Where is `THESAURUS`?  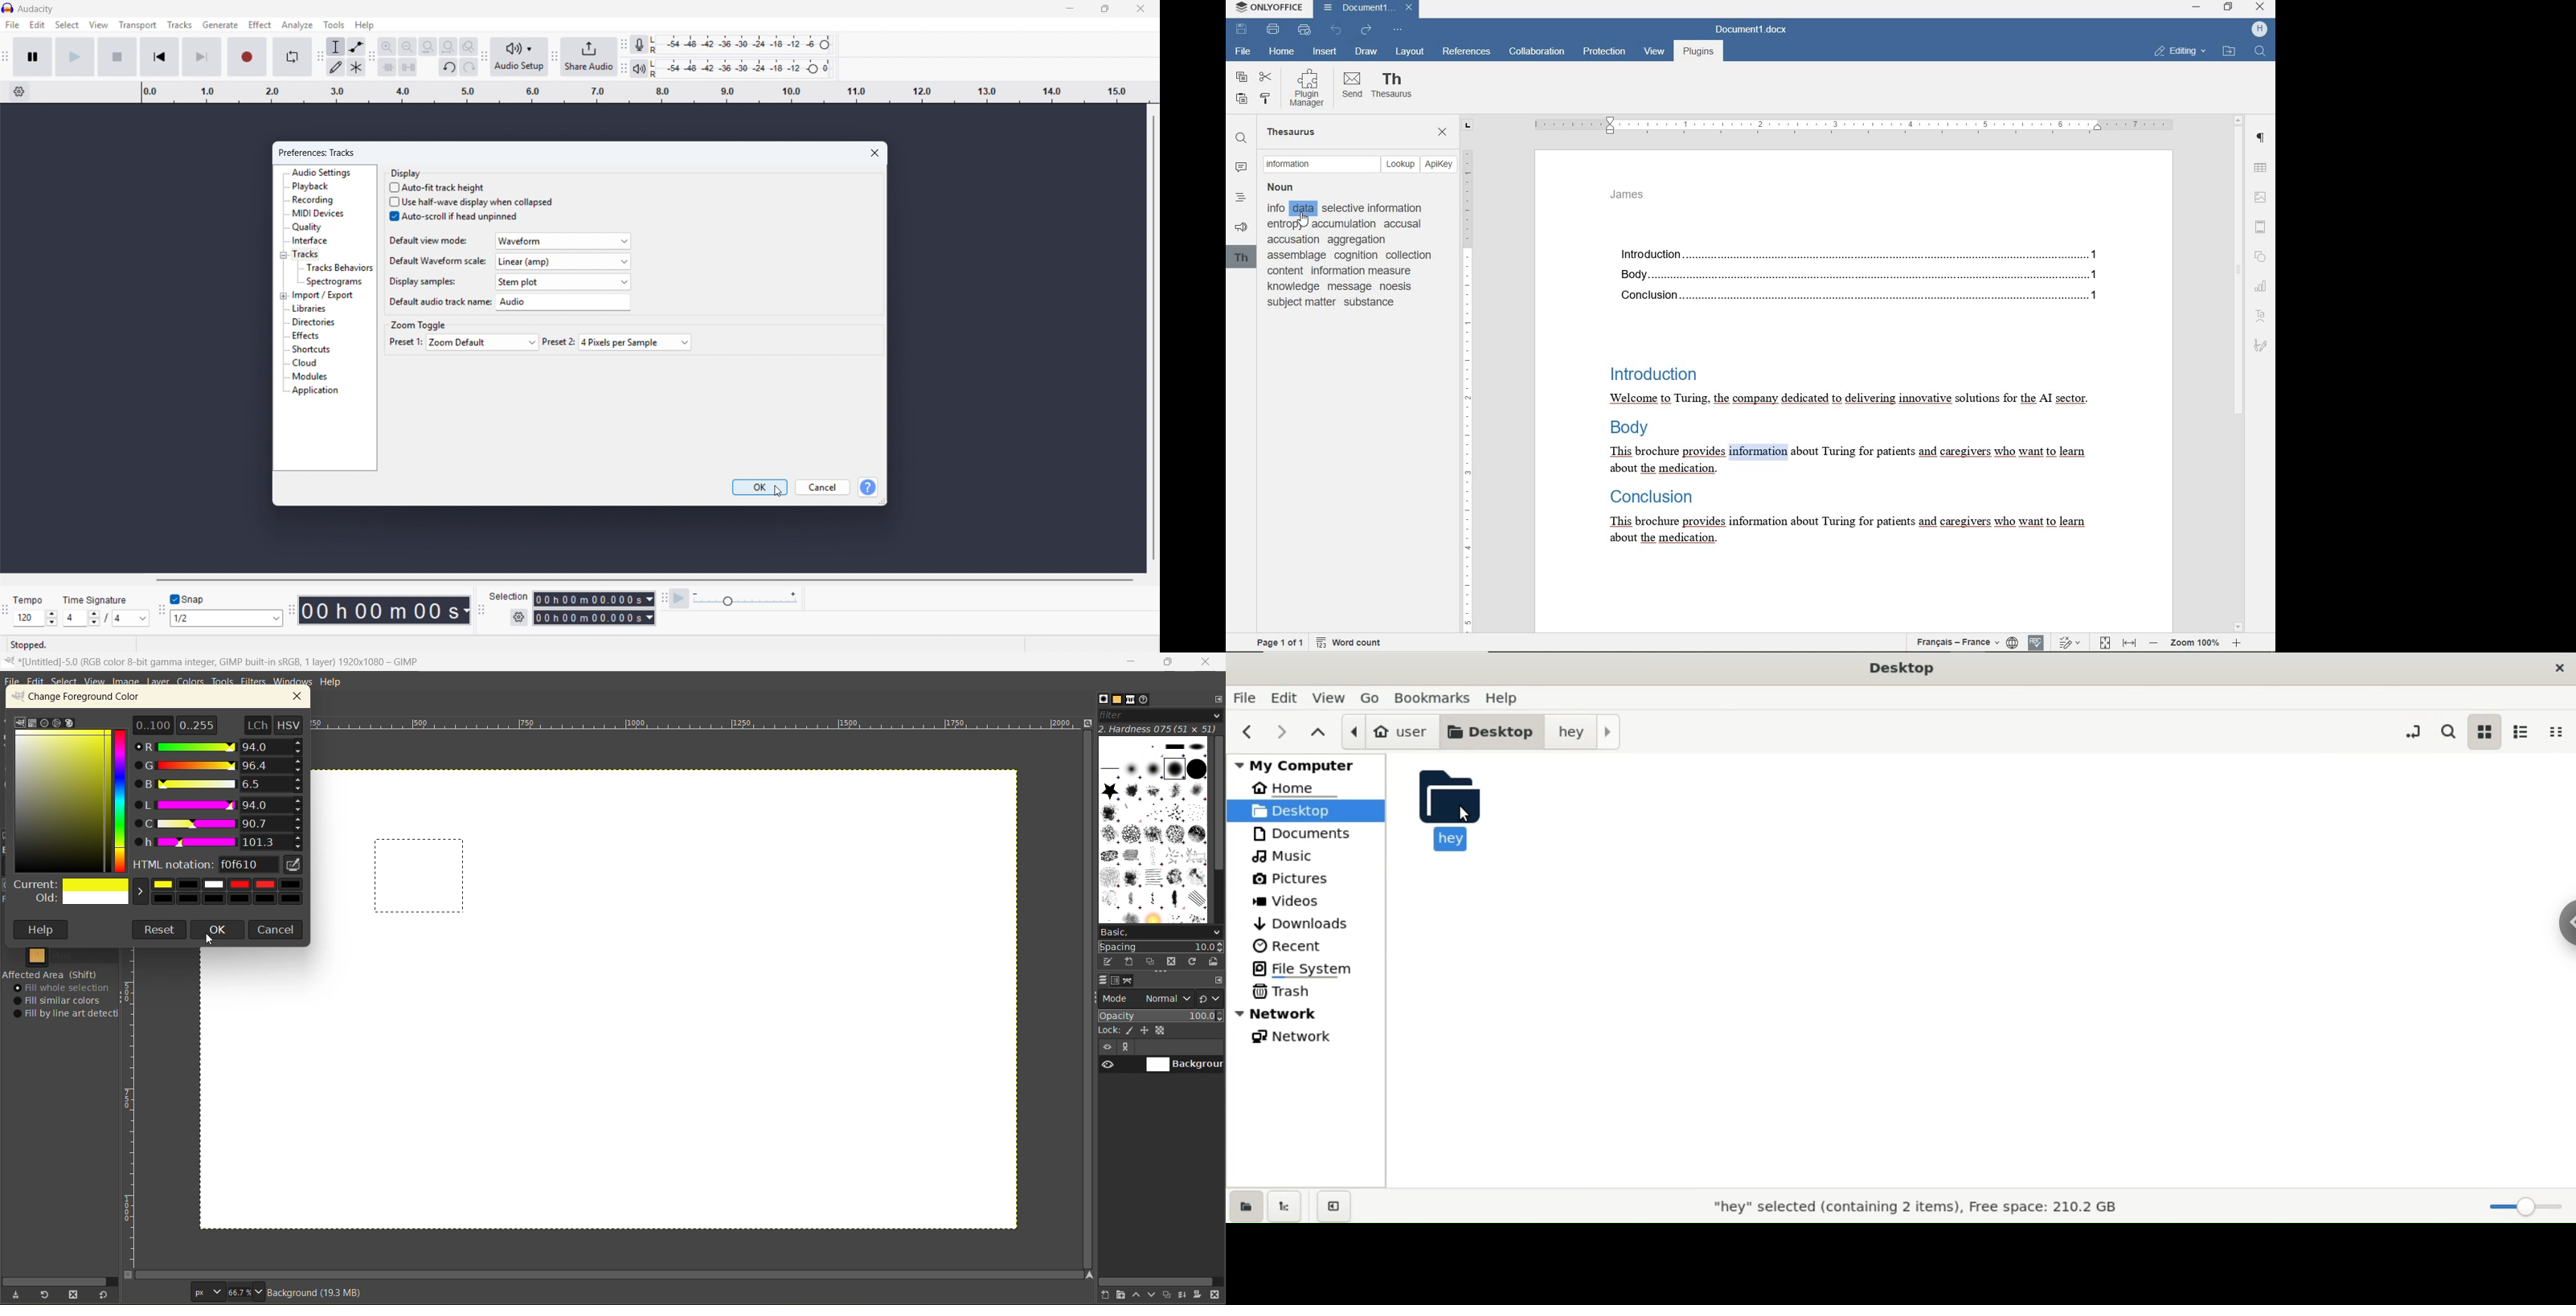
THESAURUS is located at coordinates (1393, 88).